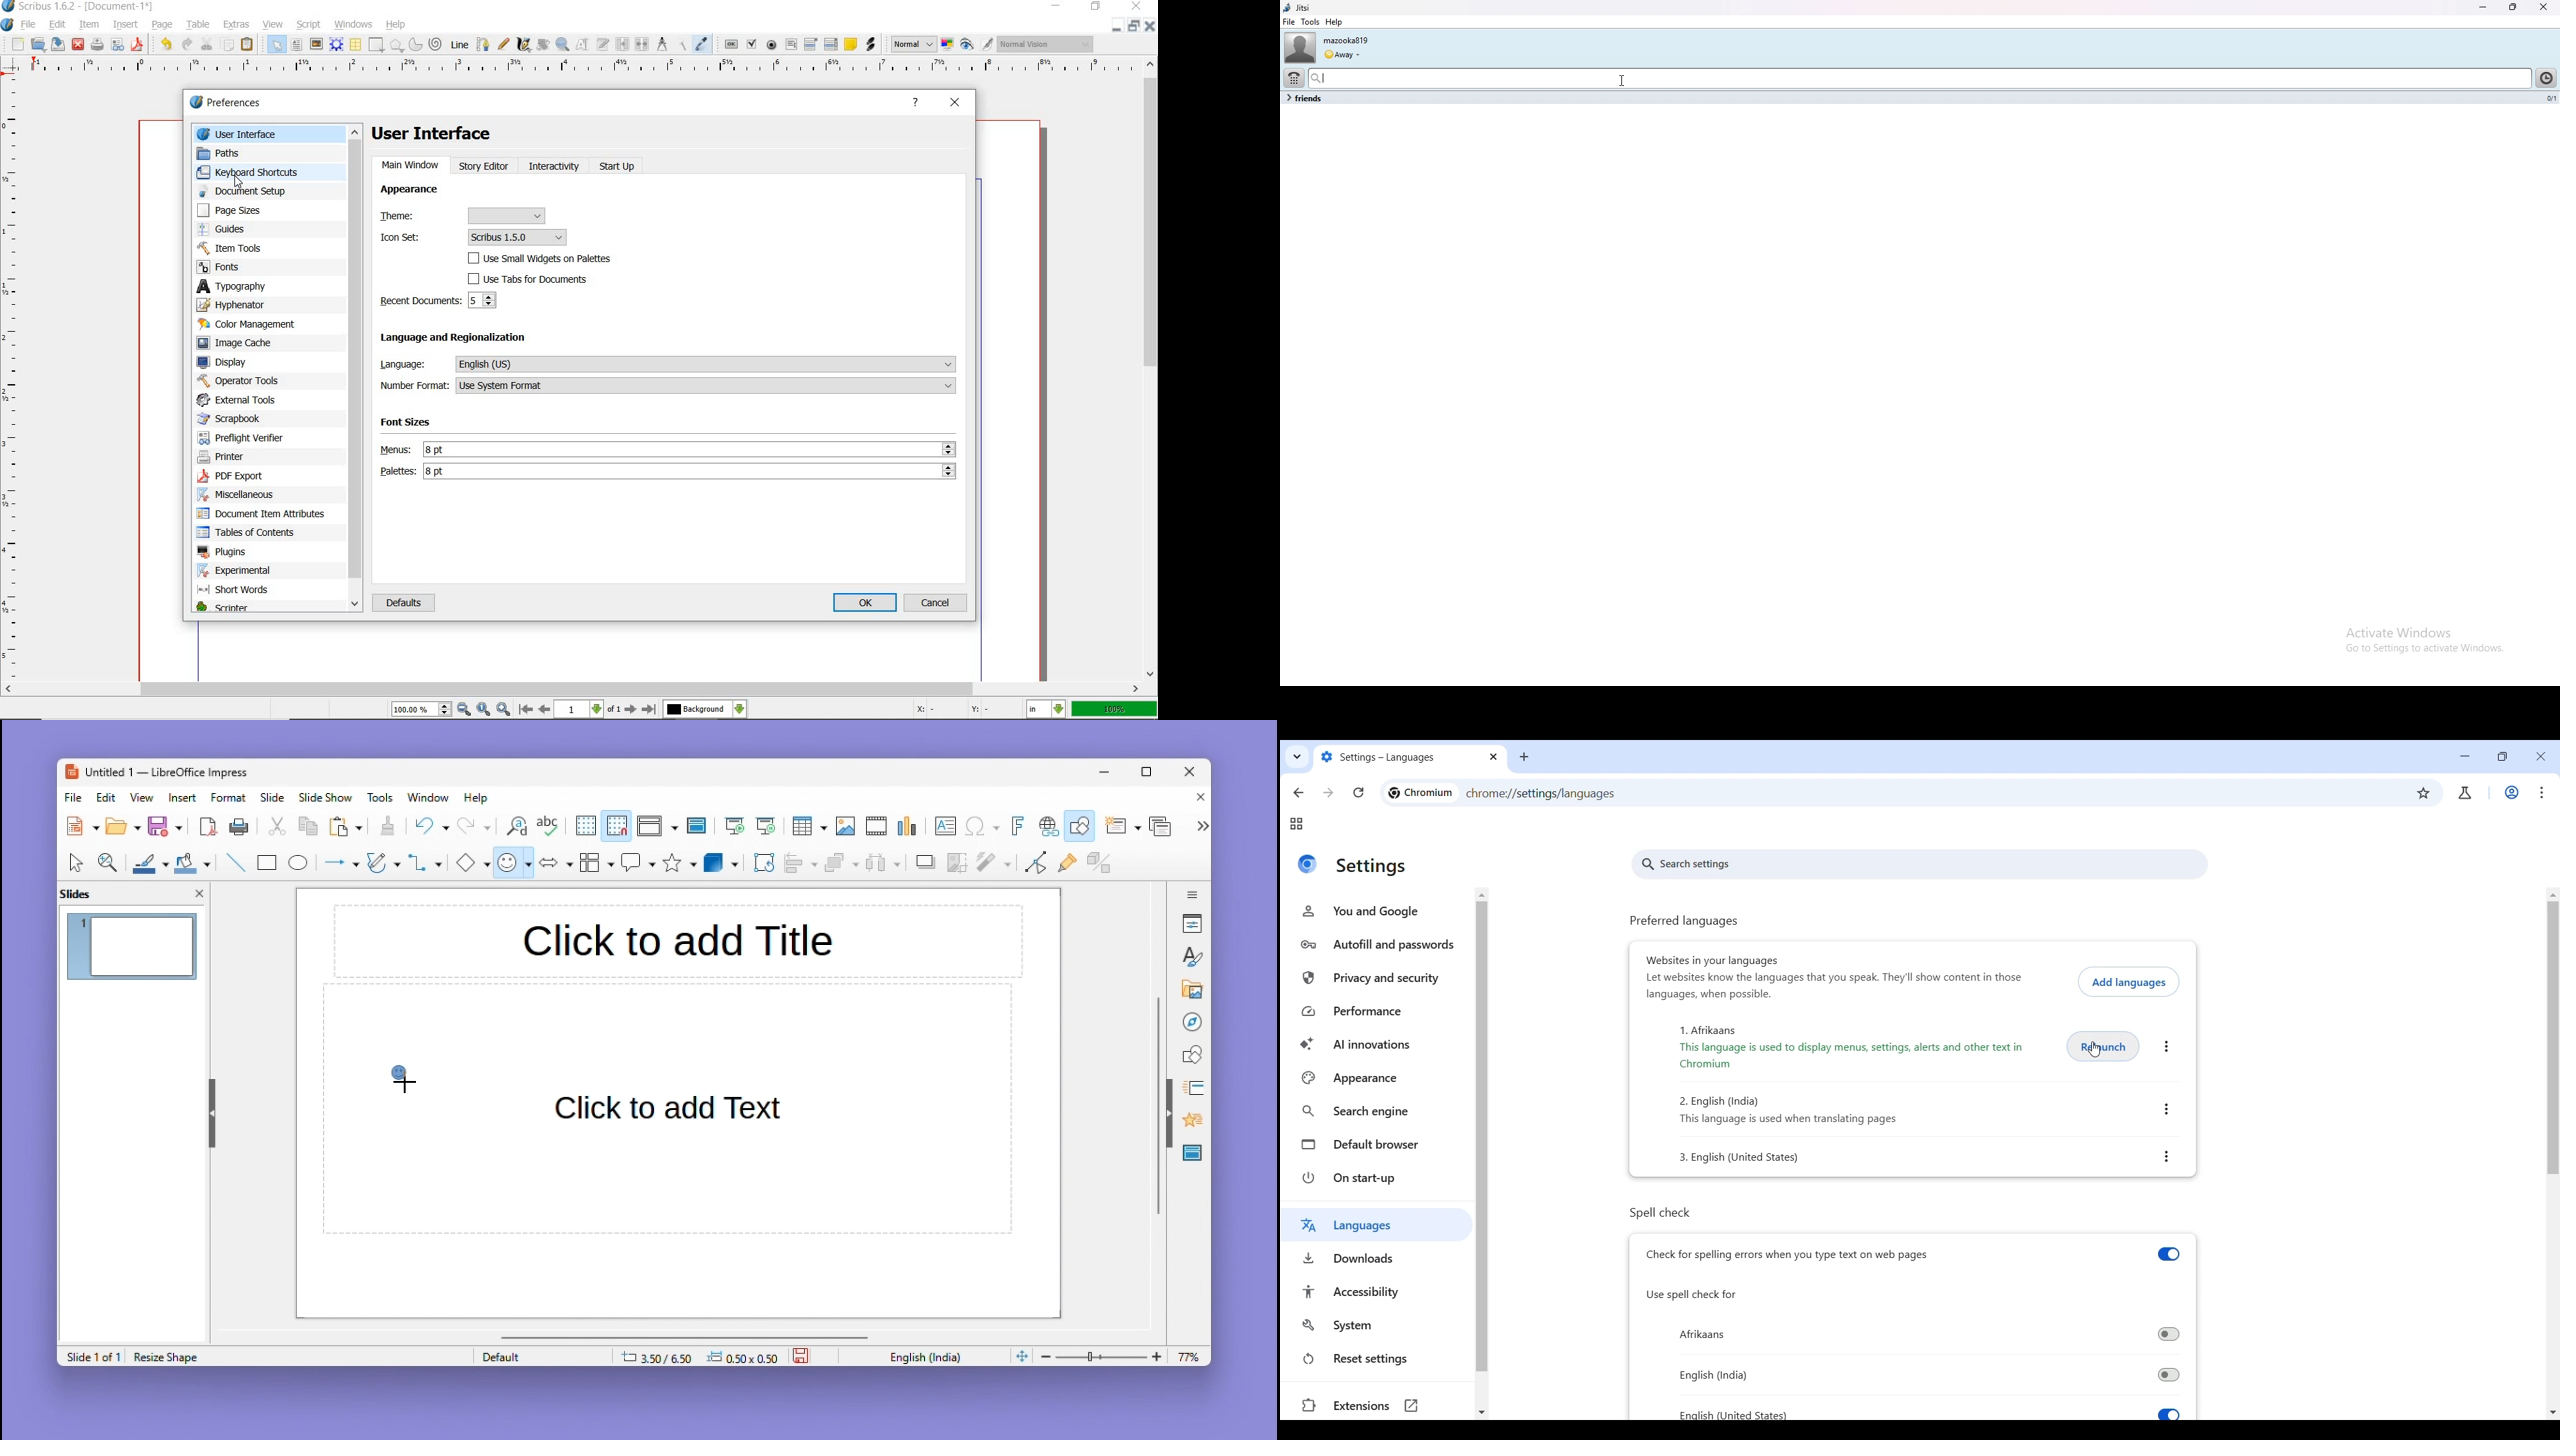 The image size is (2576, 1456). What do you see at coordinates (336, 45) in the screenshot?
I see `render frame` at bounding box center [336, 45].